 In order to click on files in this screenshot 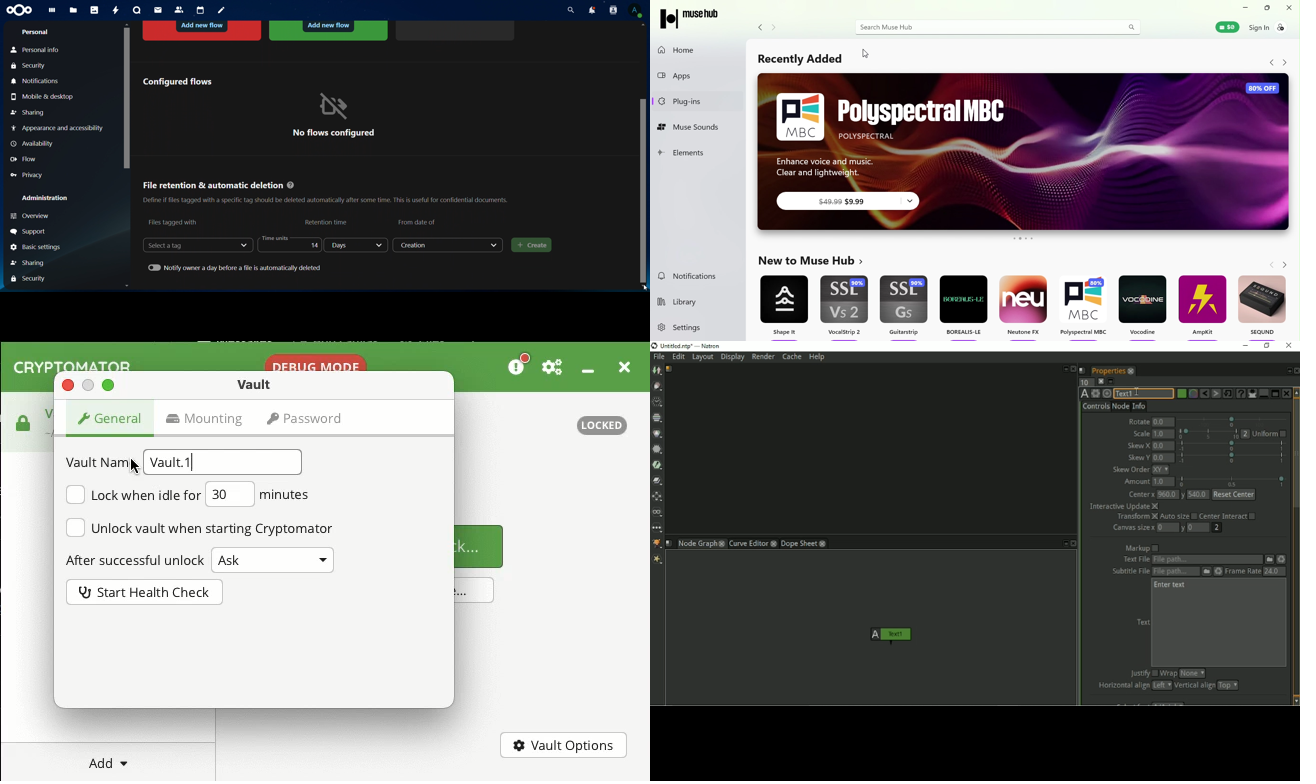, I will do `click(73, 11)`.